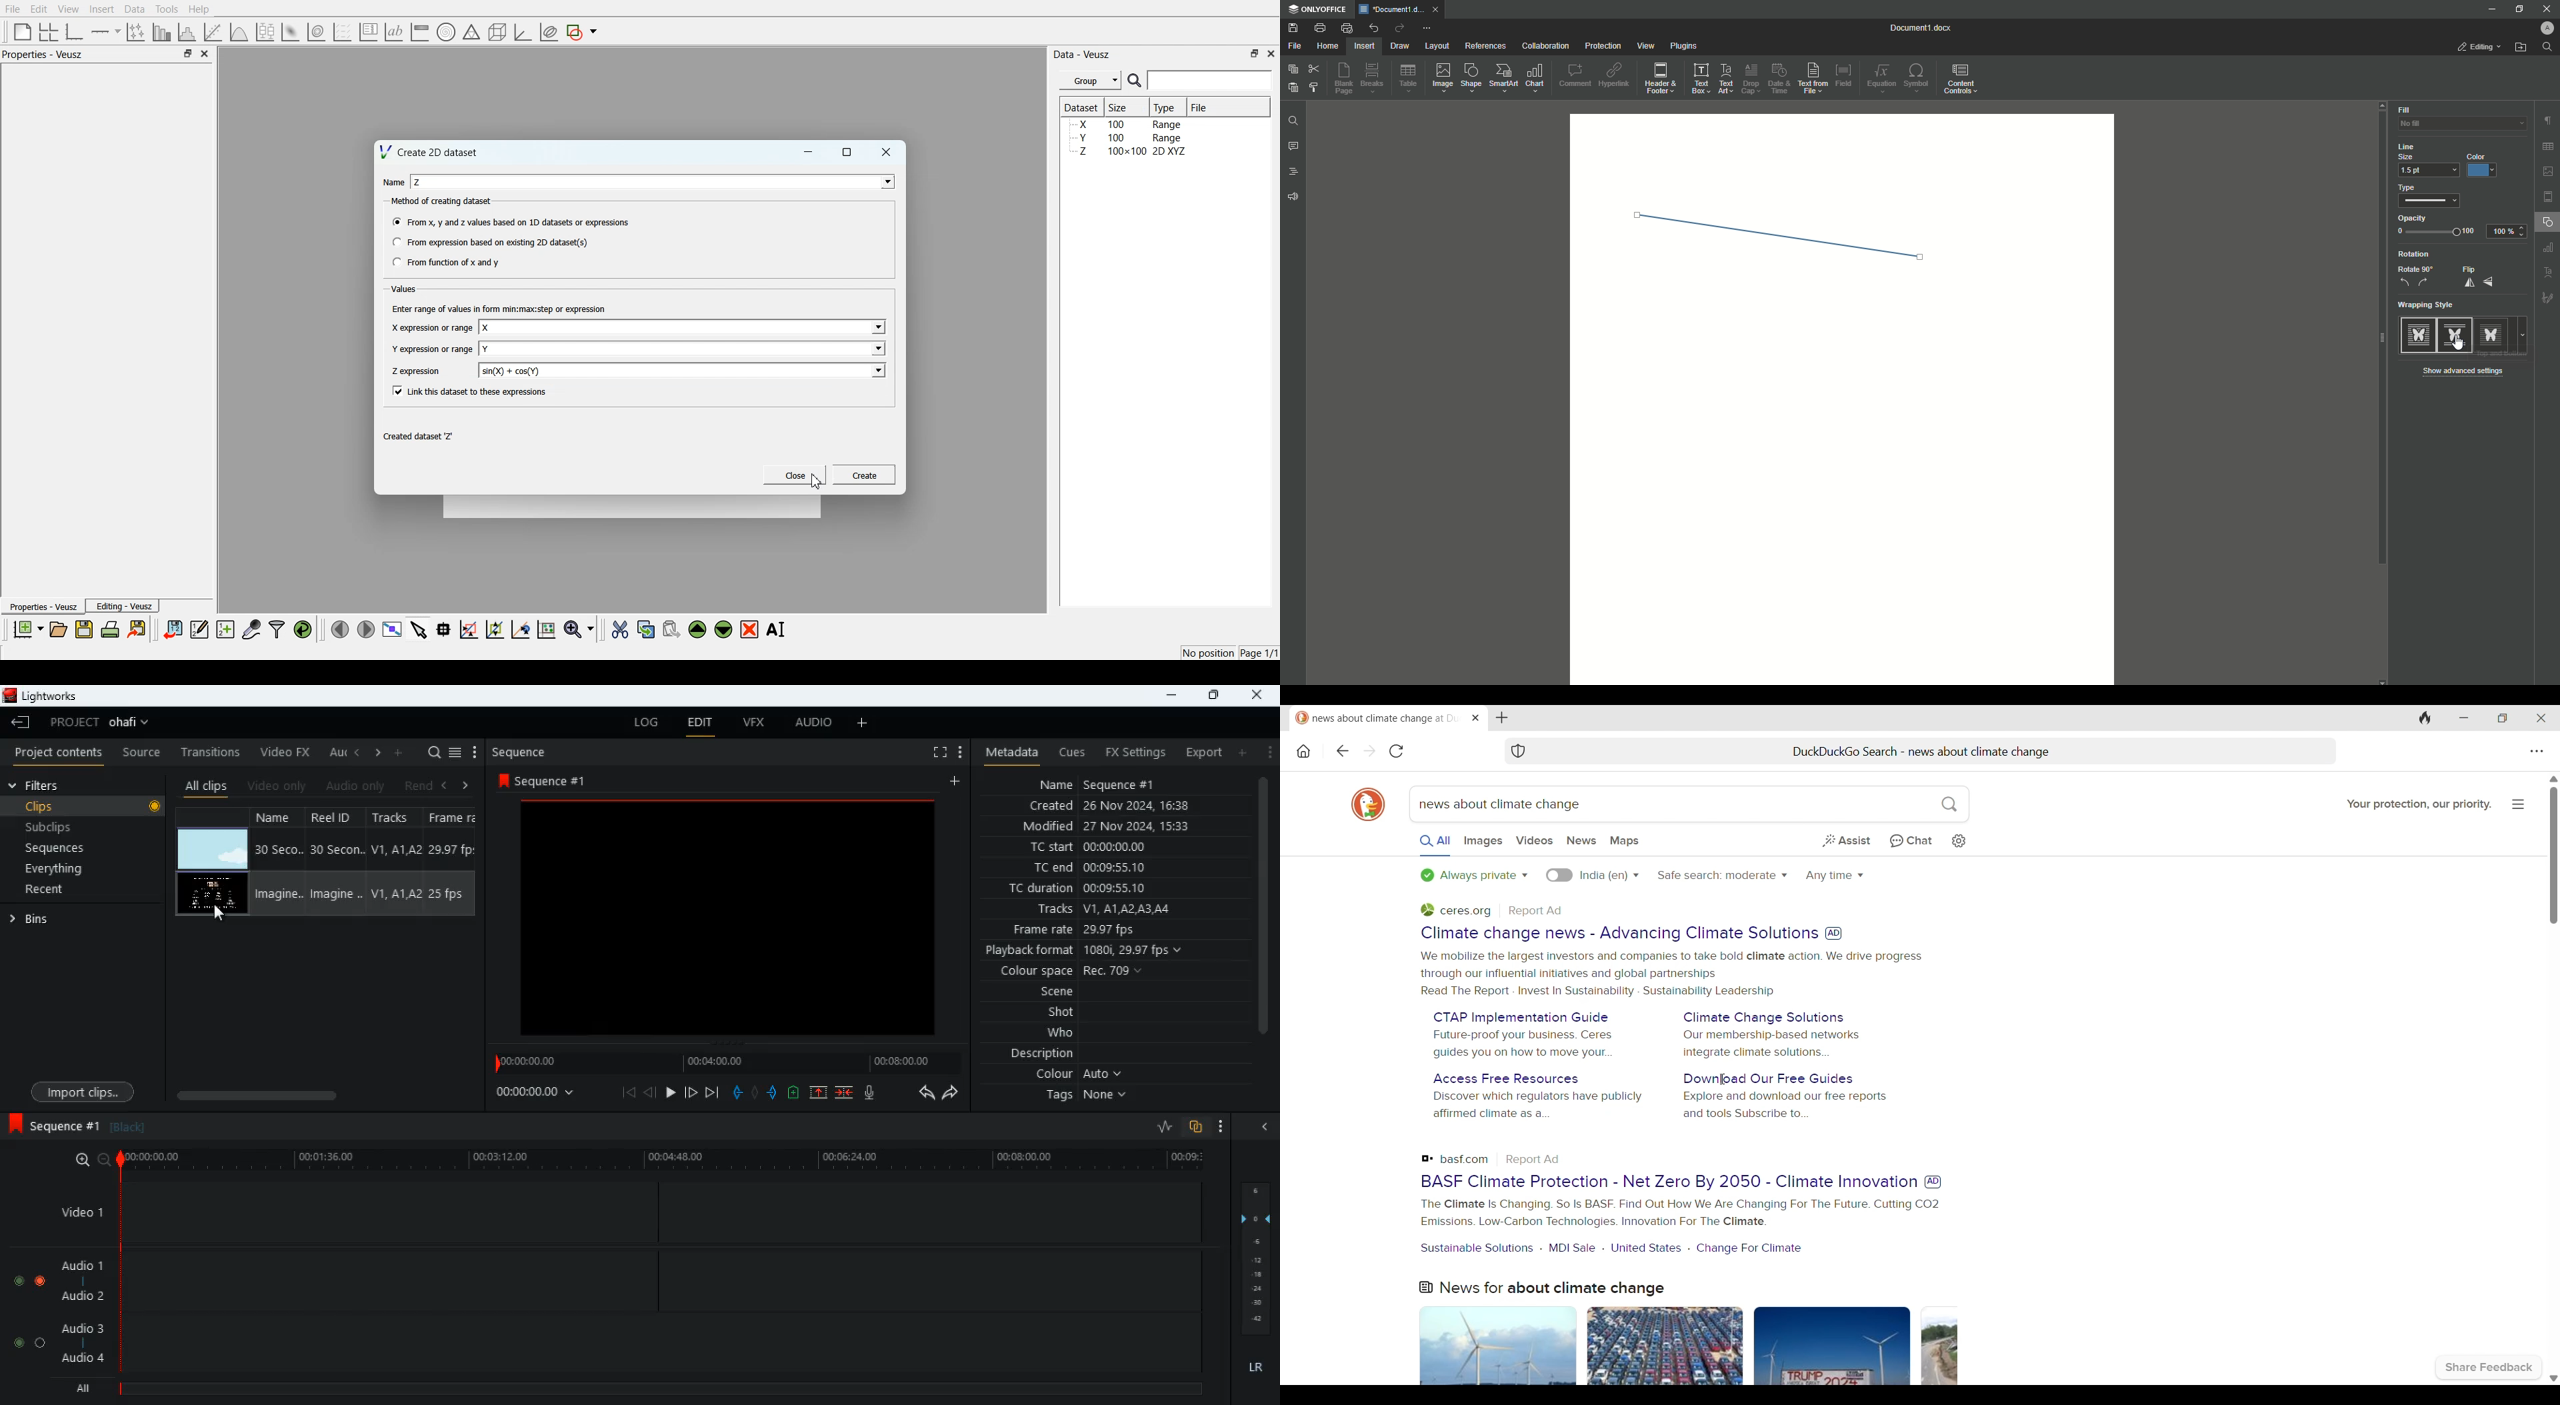  Describe the element at coordinates (672, 1091) in the screenshot. I see `play` at that location.